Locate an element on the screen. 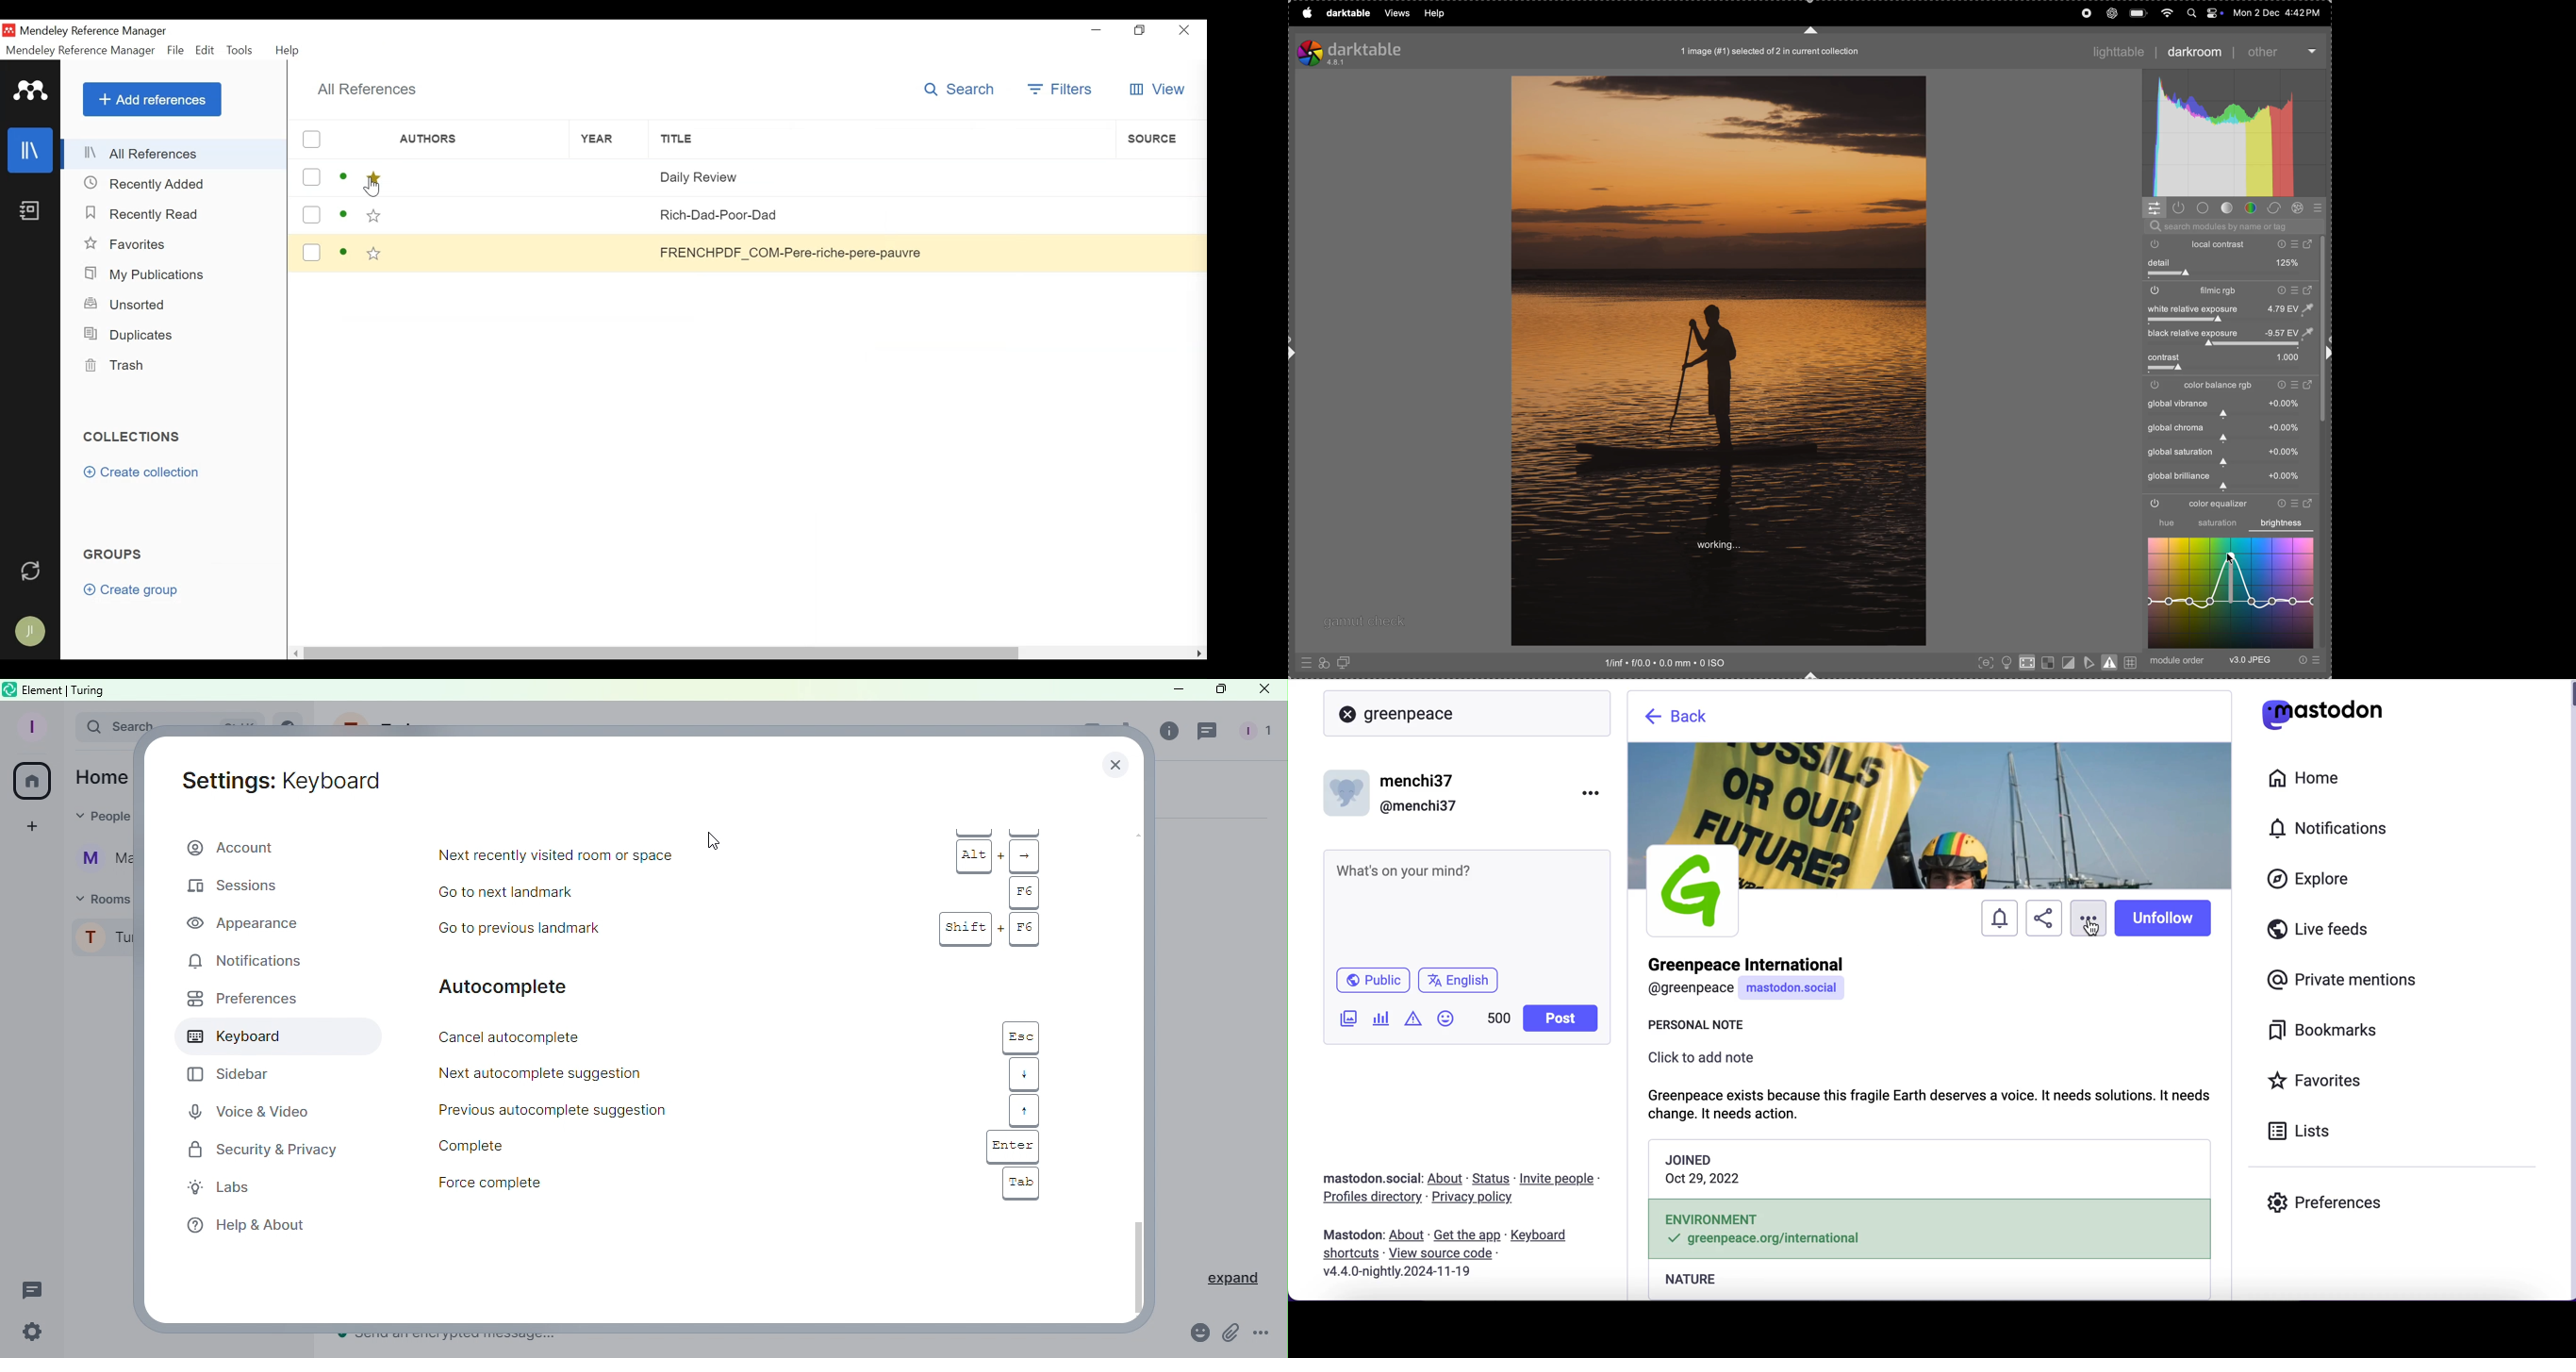  cursor is located at coordinates (2089, 930).